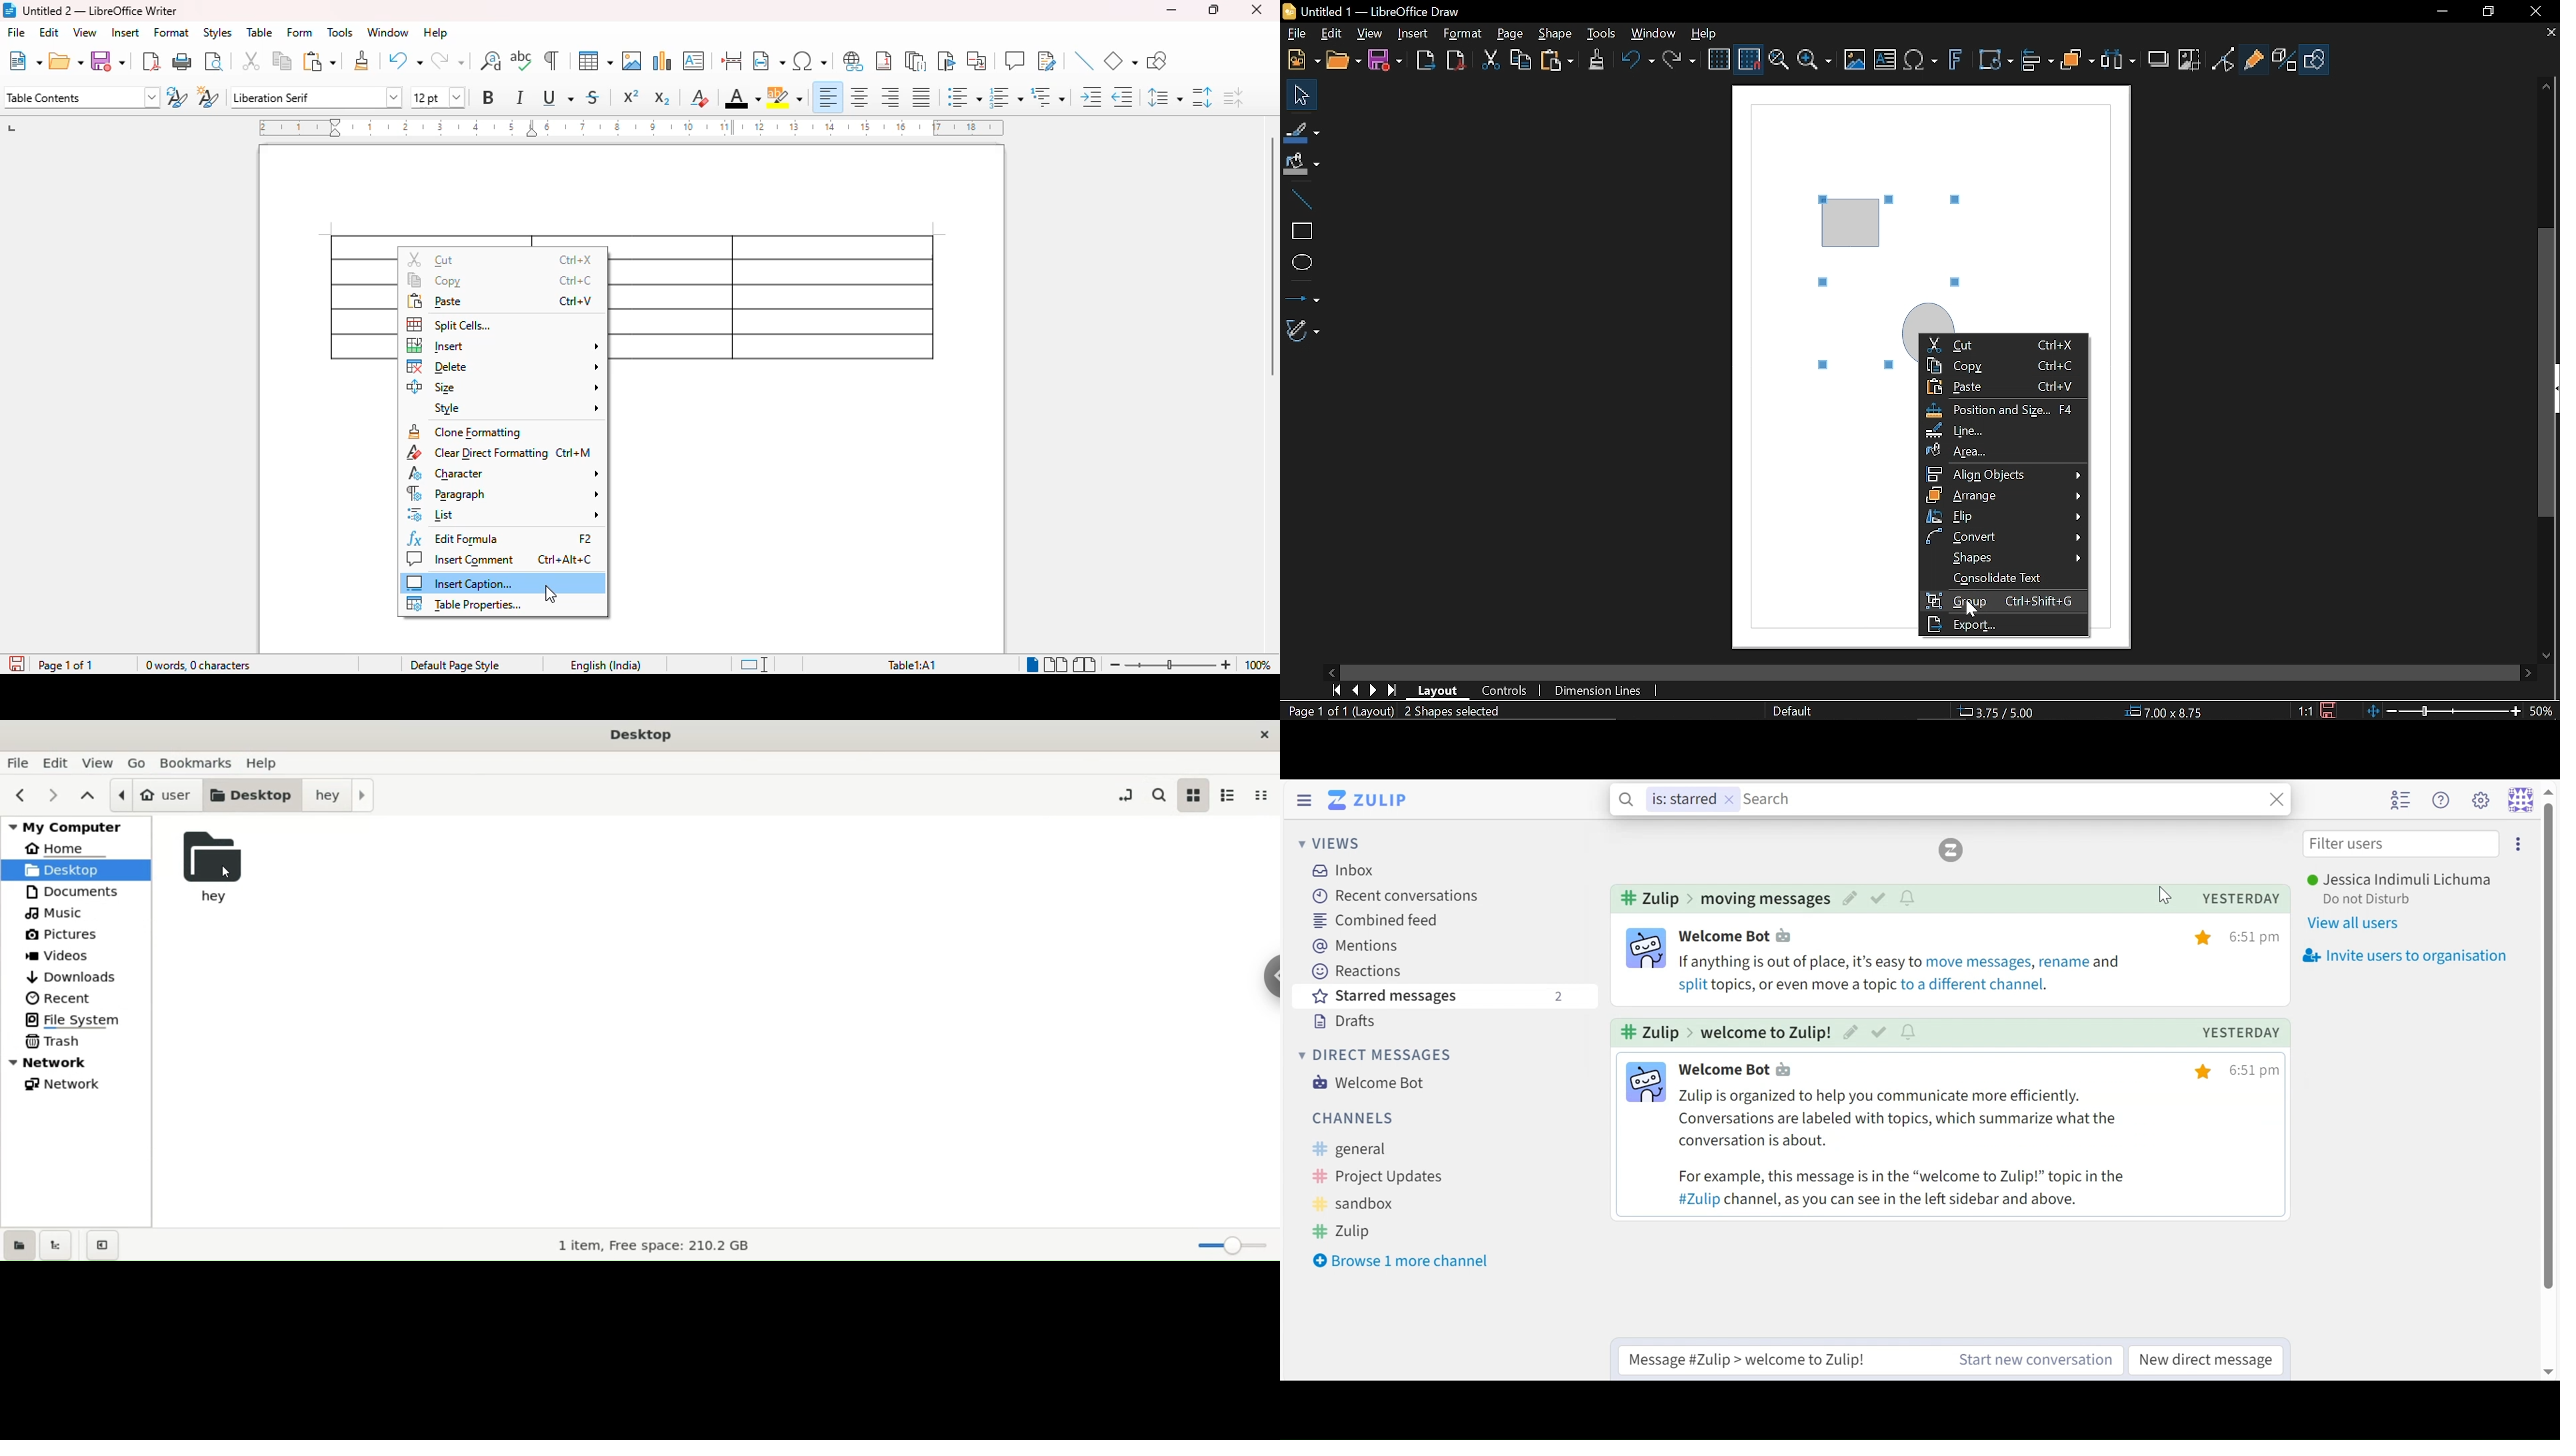  What do you see at coordinates (1262, 794) in the screenshot?
I see `compact view` at bounding box center [1262, 794].